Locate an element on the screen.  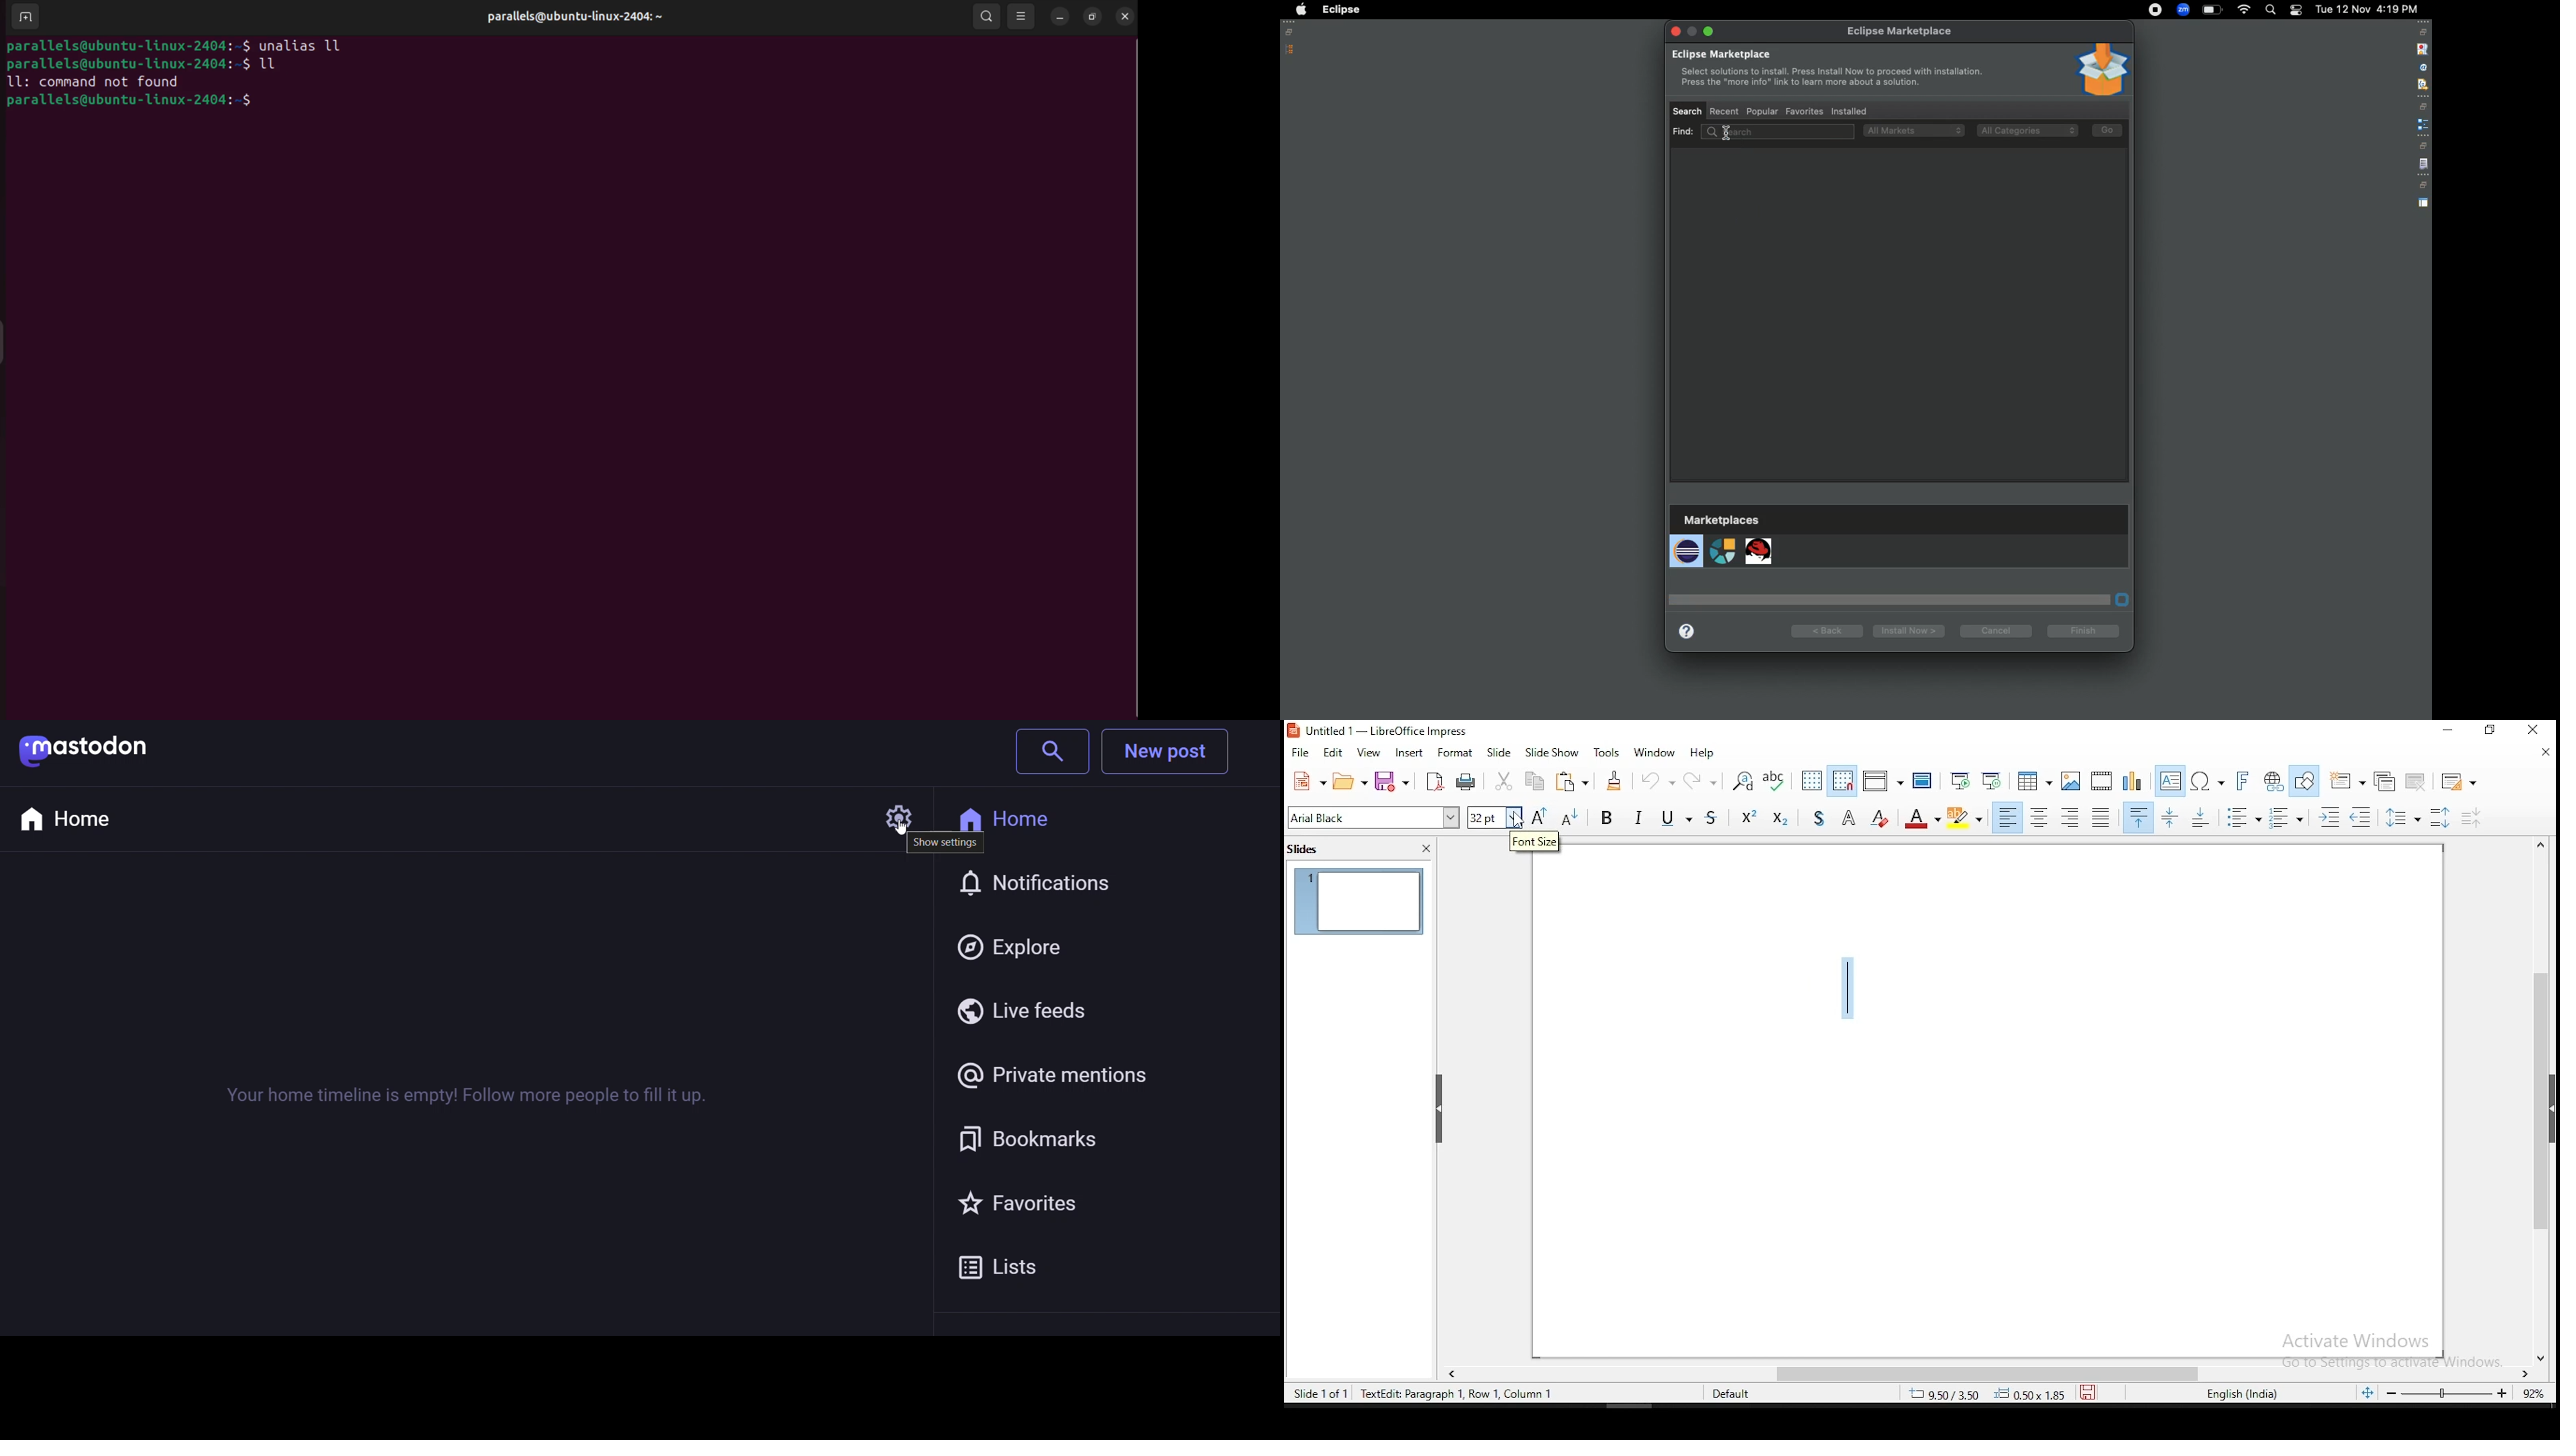
More setting is located at coordinates (957, 842).